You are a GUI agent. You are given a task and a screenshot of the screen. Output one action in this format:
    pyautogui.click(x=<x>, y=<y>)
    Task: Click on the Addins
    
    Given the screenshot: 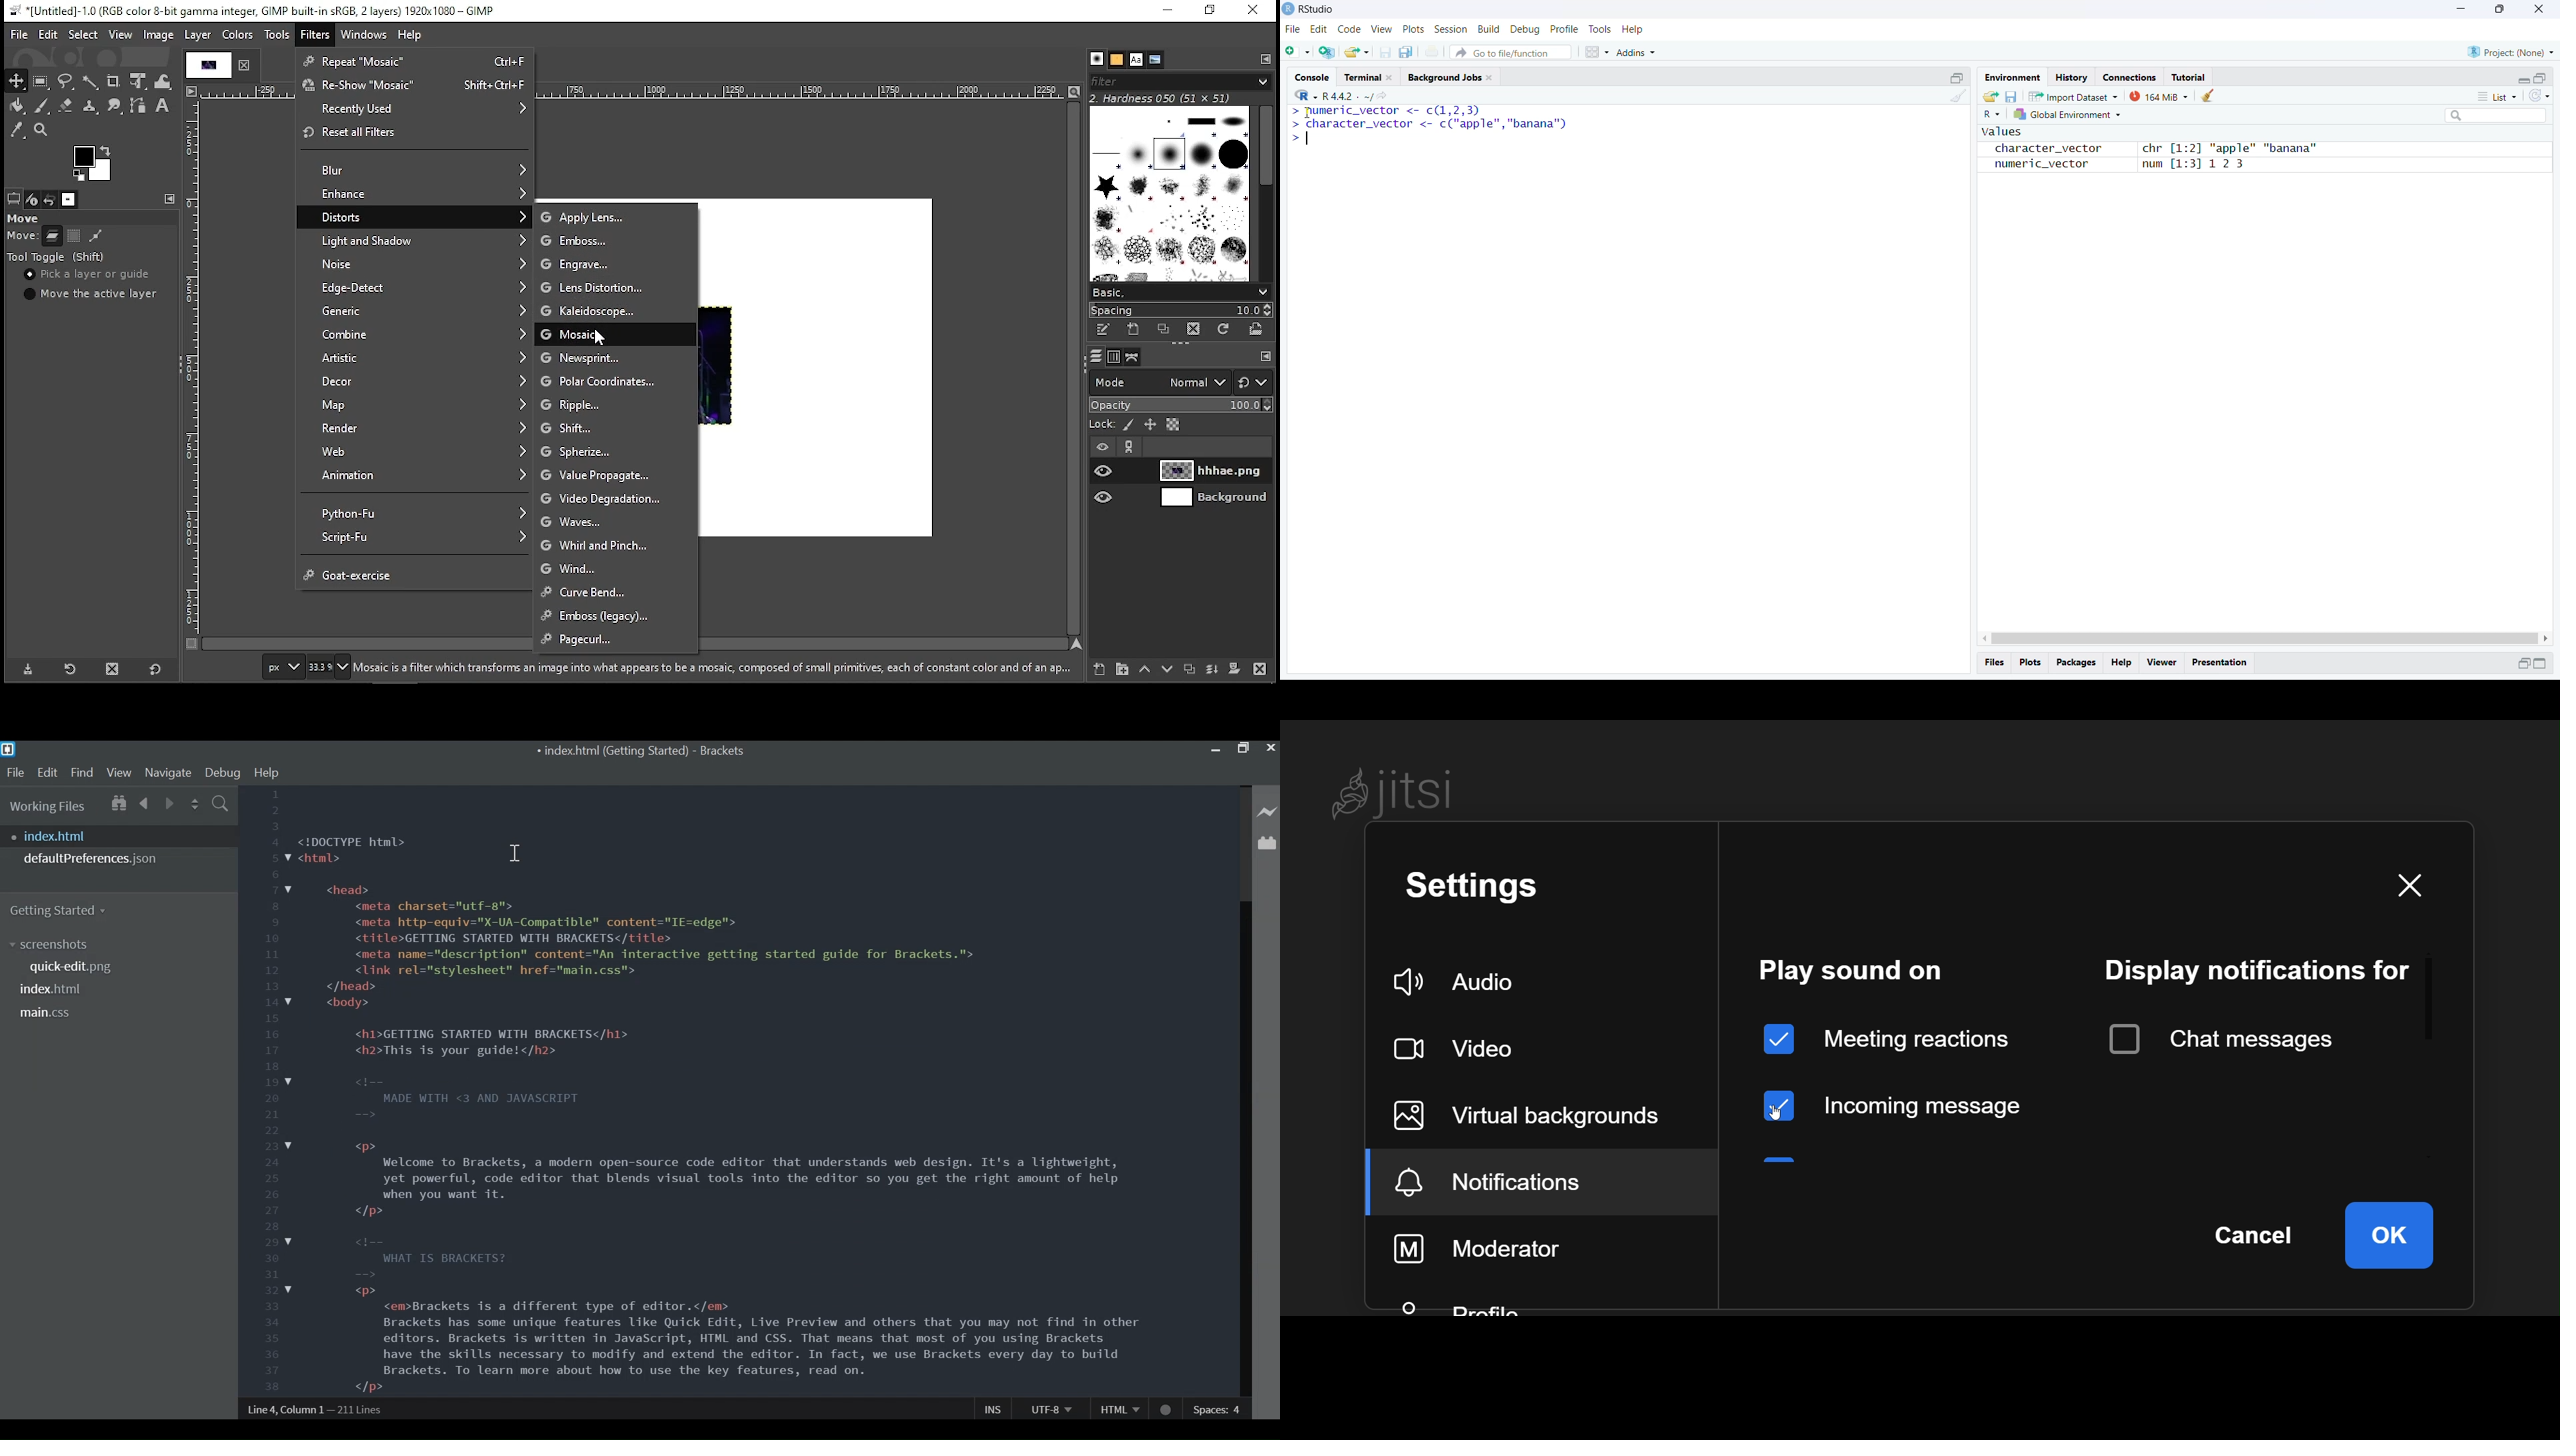 What is the action you would take?
    pyautogui.click(x=1636, y=53)
    